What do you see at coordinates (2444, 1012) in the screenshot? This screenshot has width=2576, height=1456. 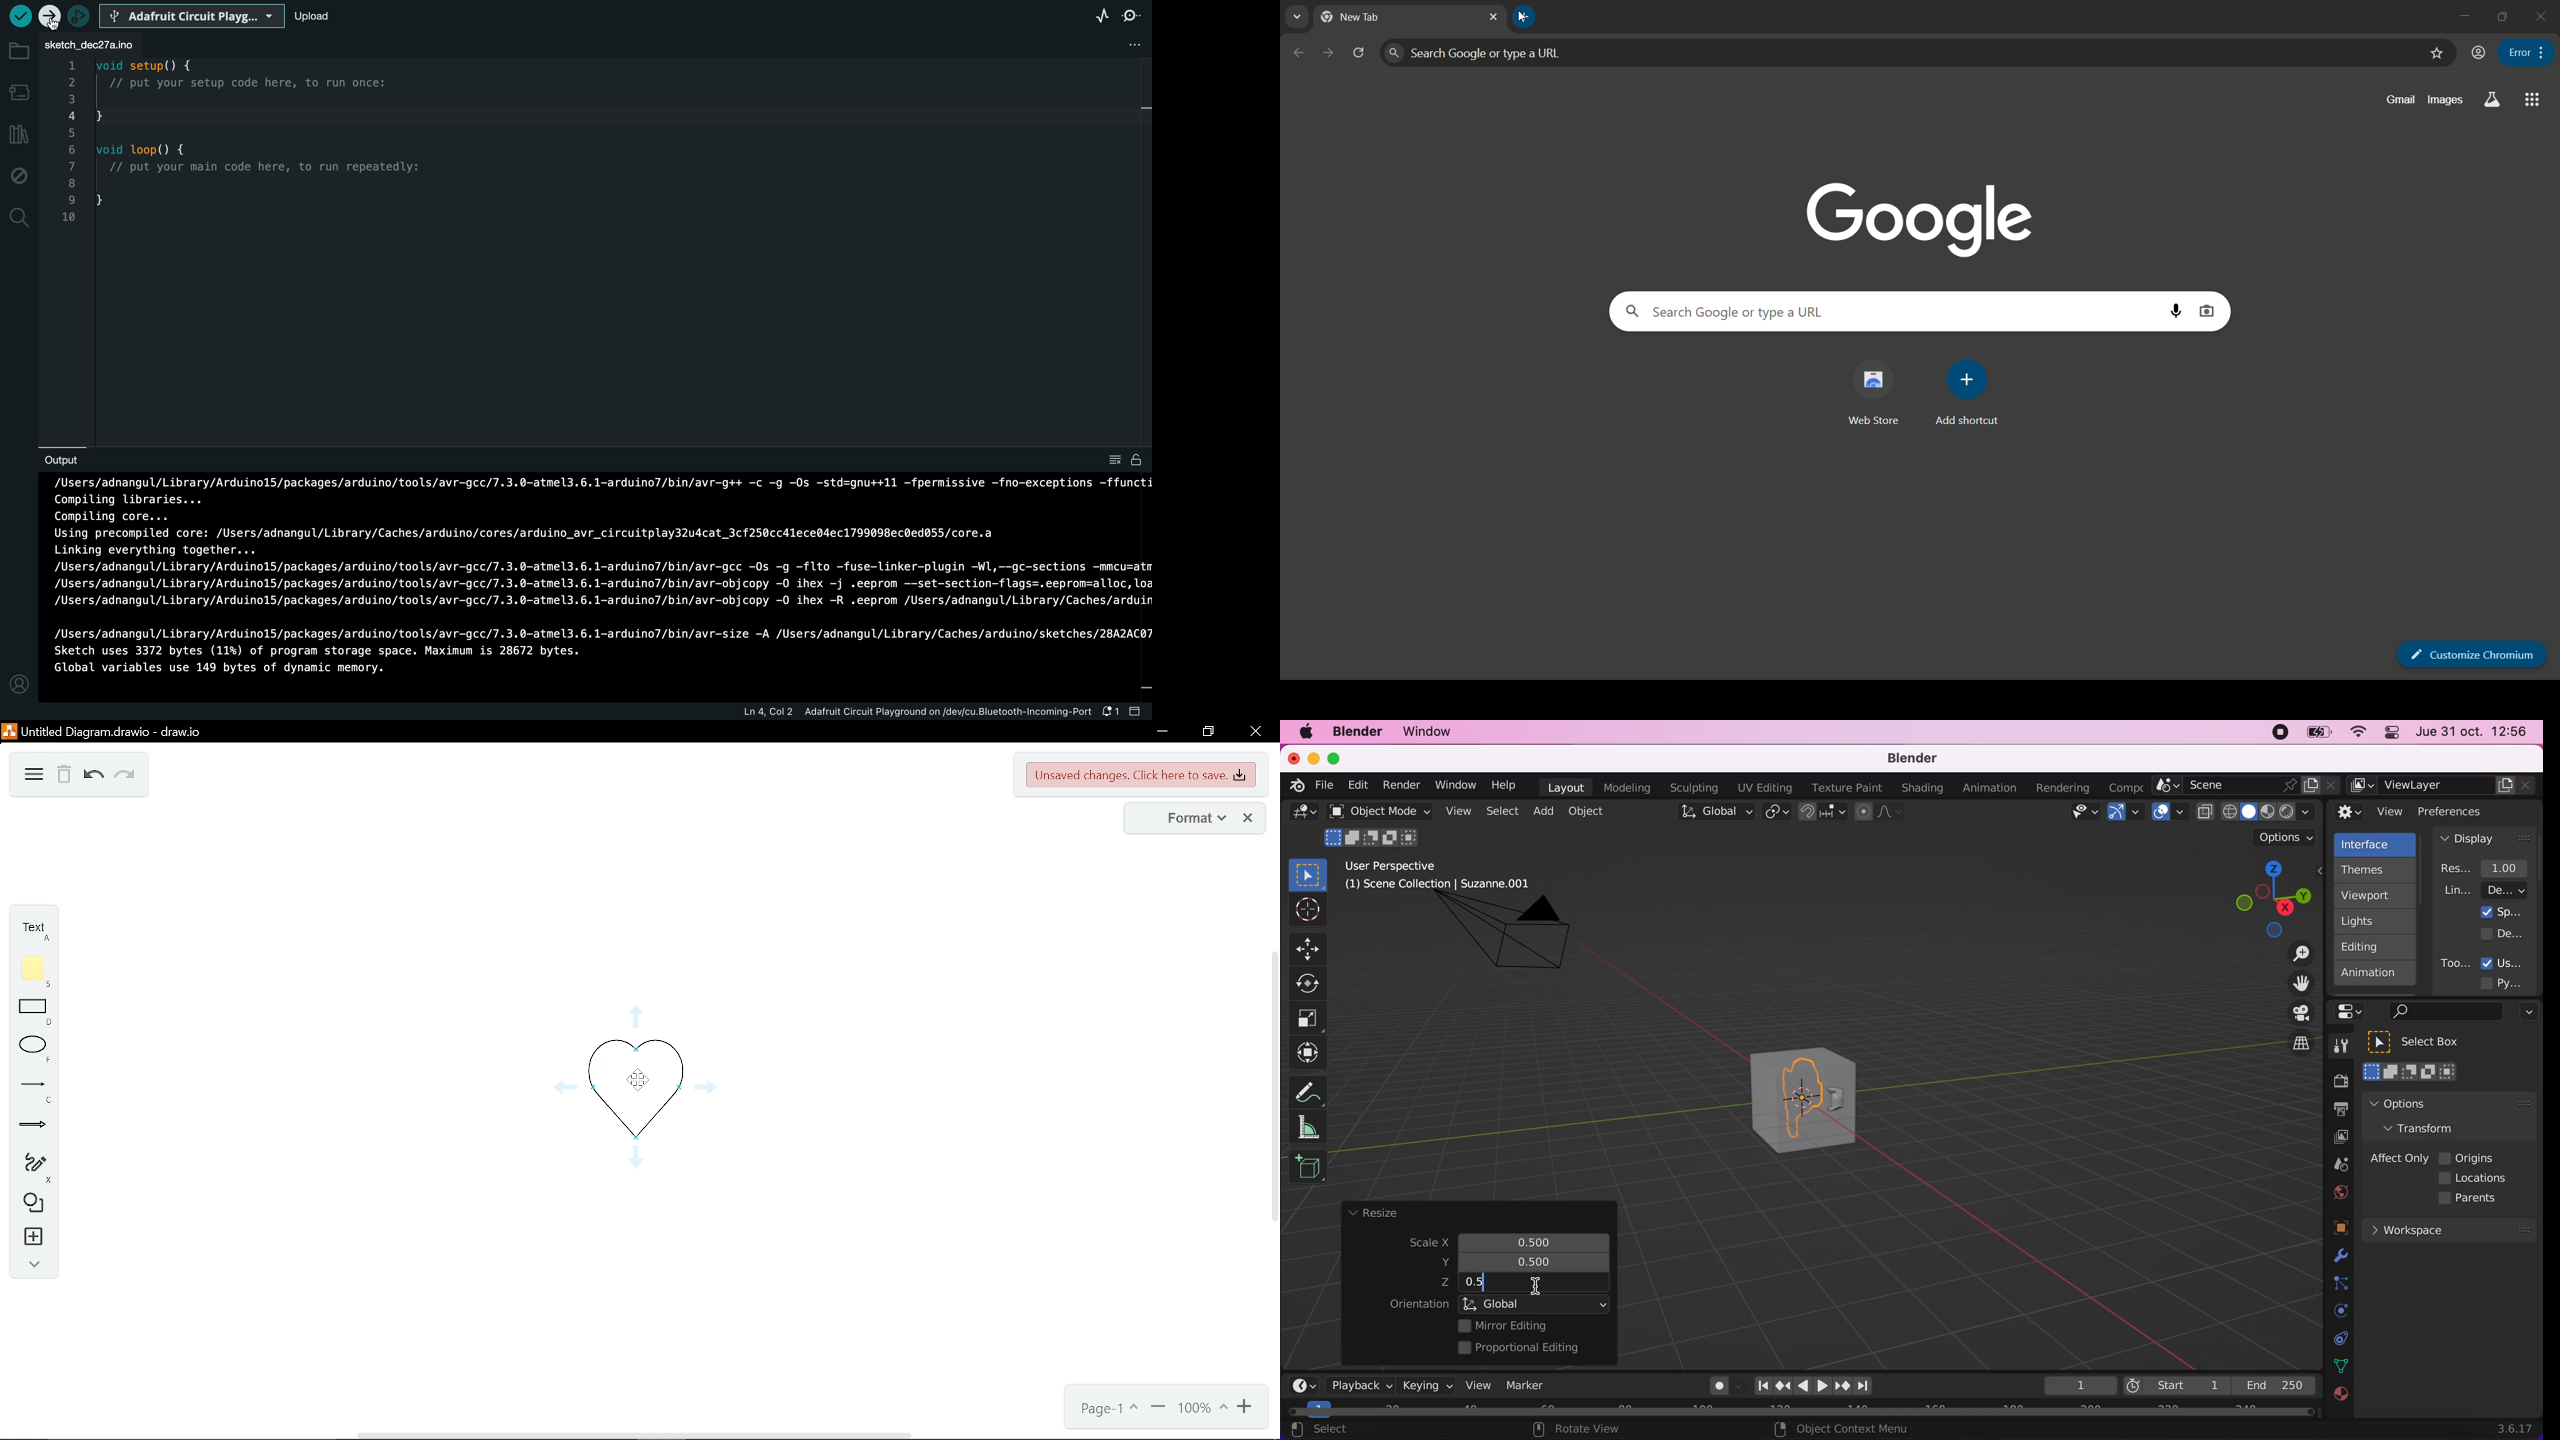 I see `search` at bounding box center [2444, 1012].